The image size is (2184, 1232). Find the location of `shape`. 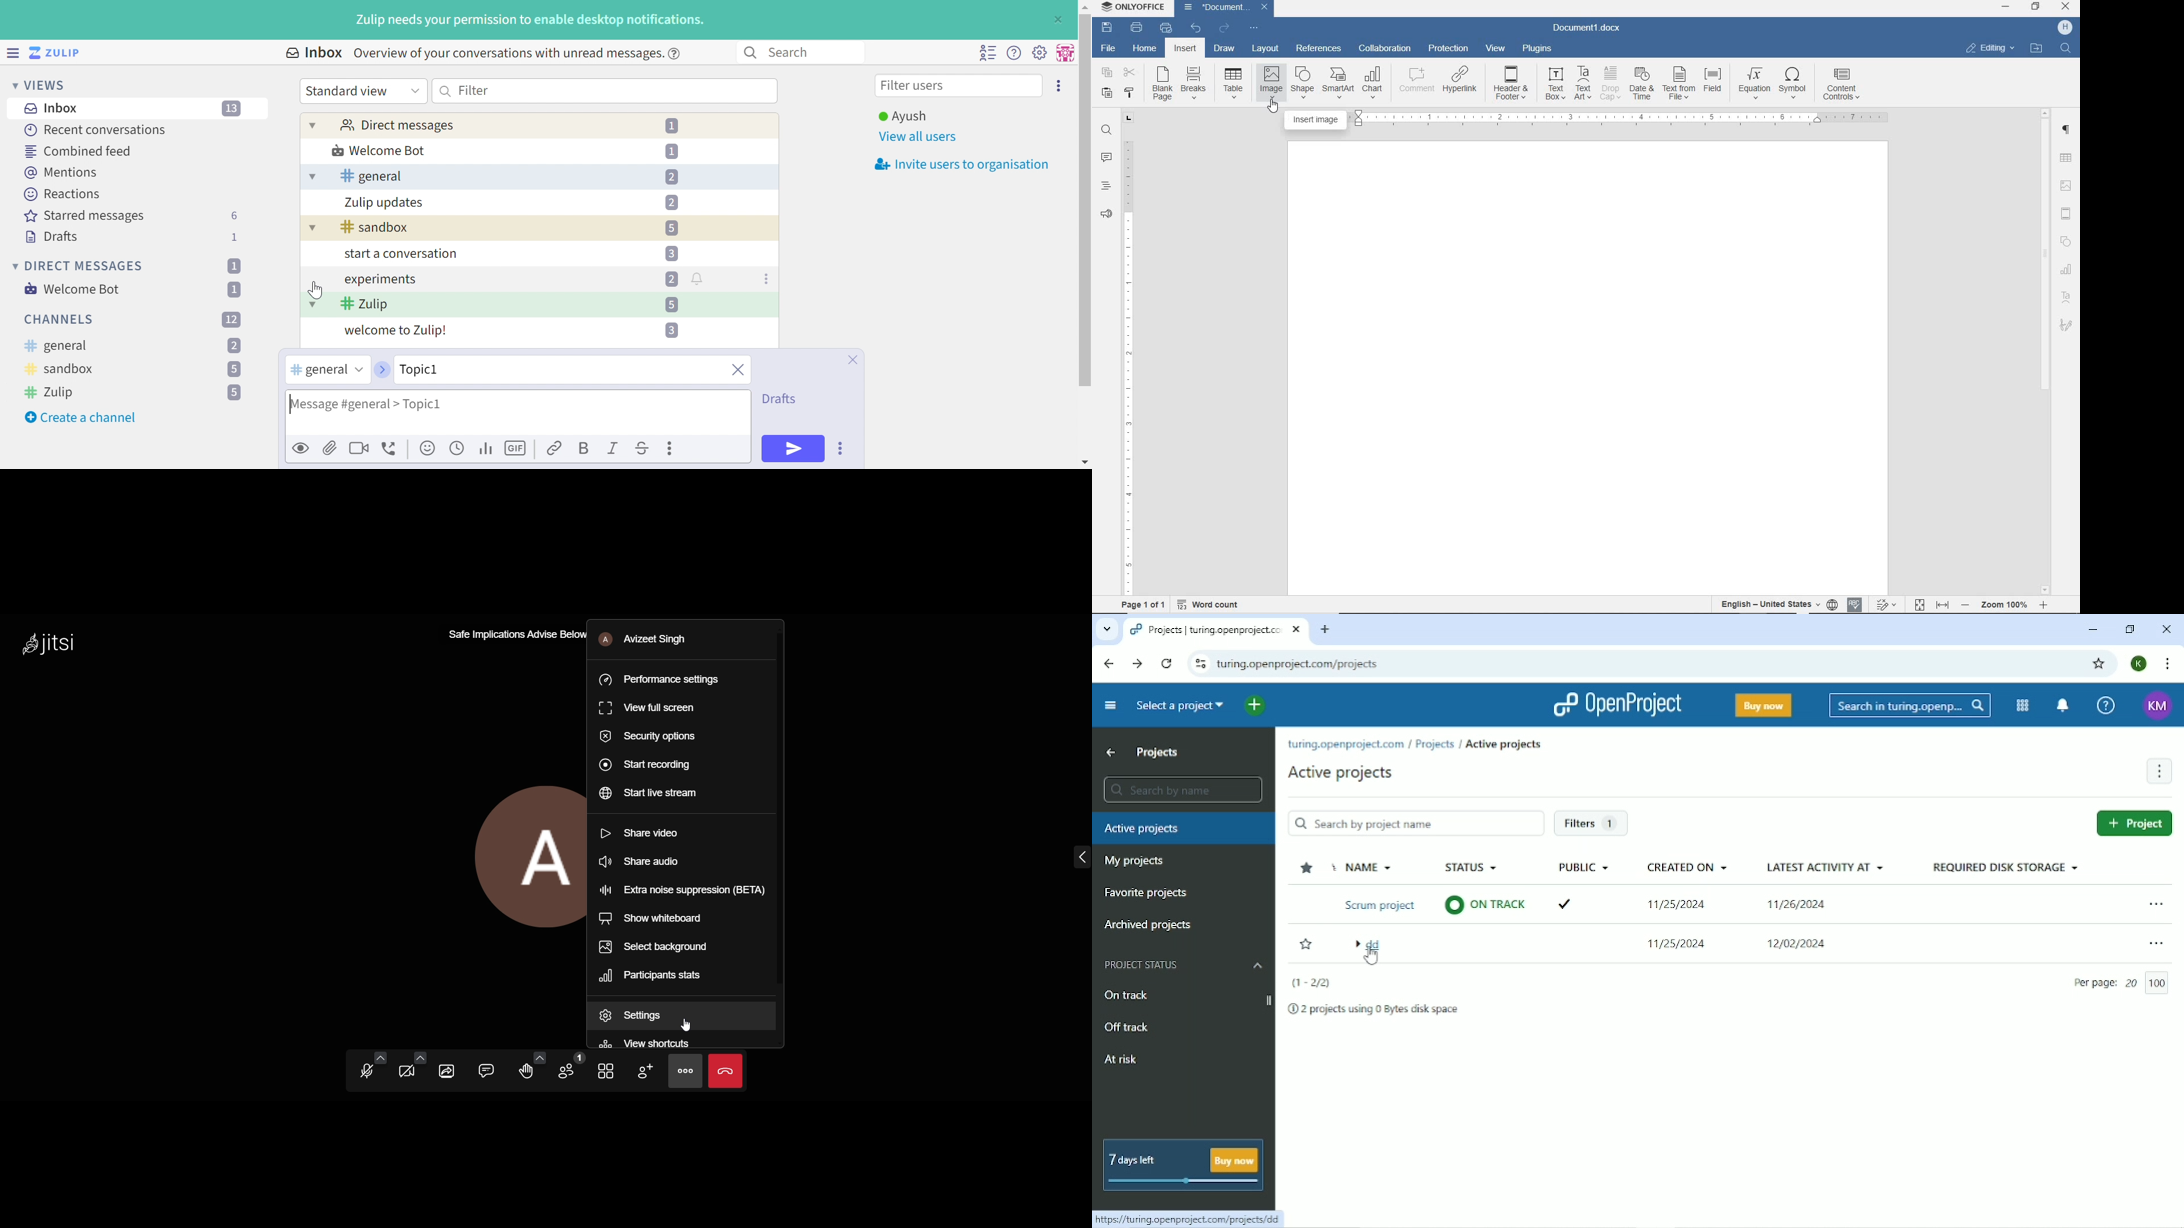

shape is located at coordinates (1303, 82).